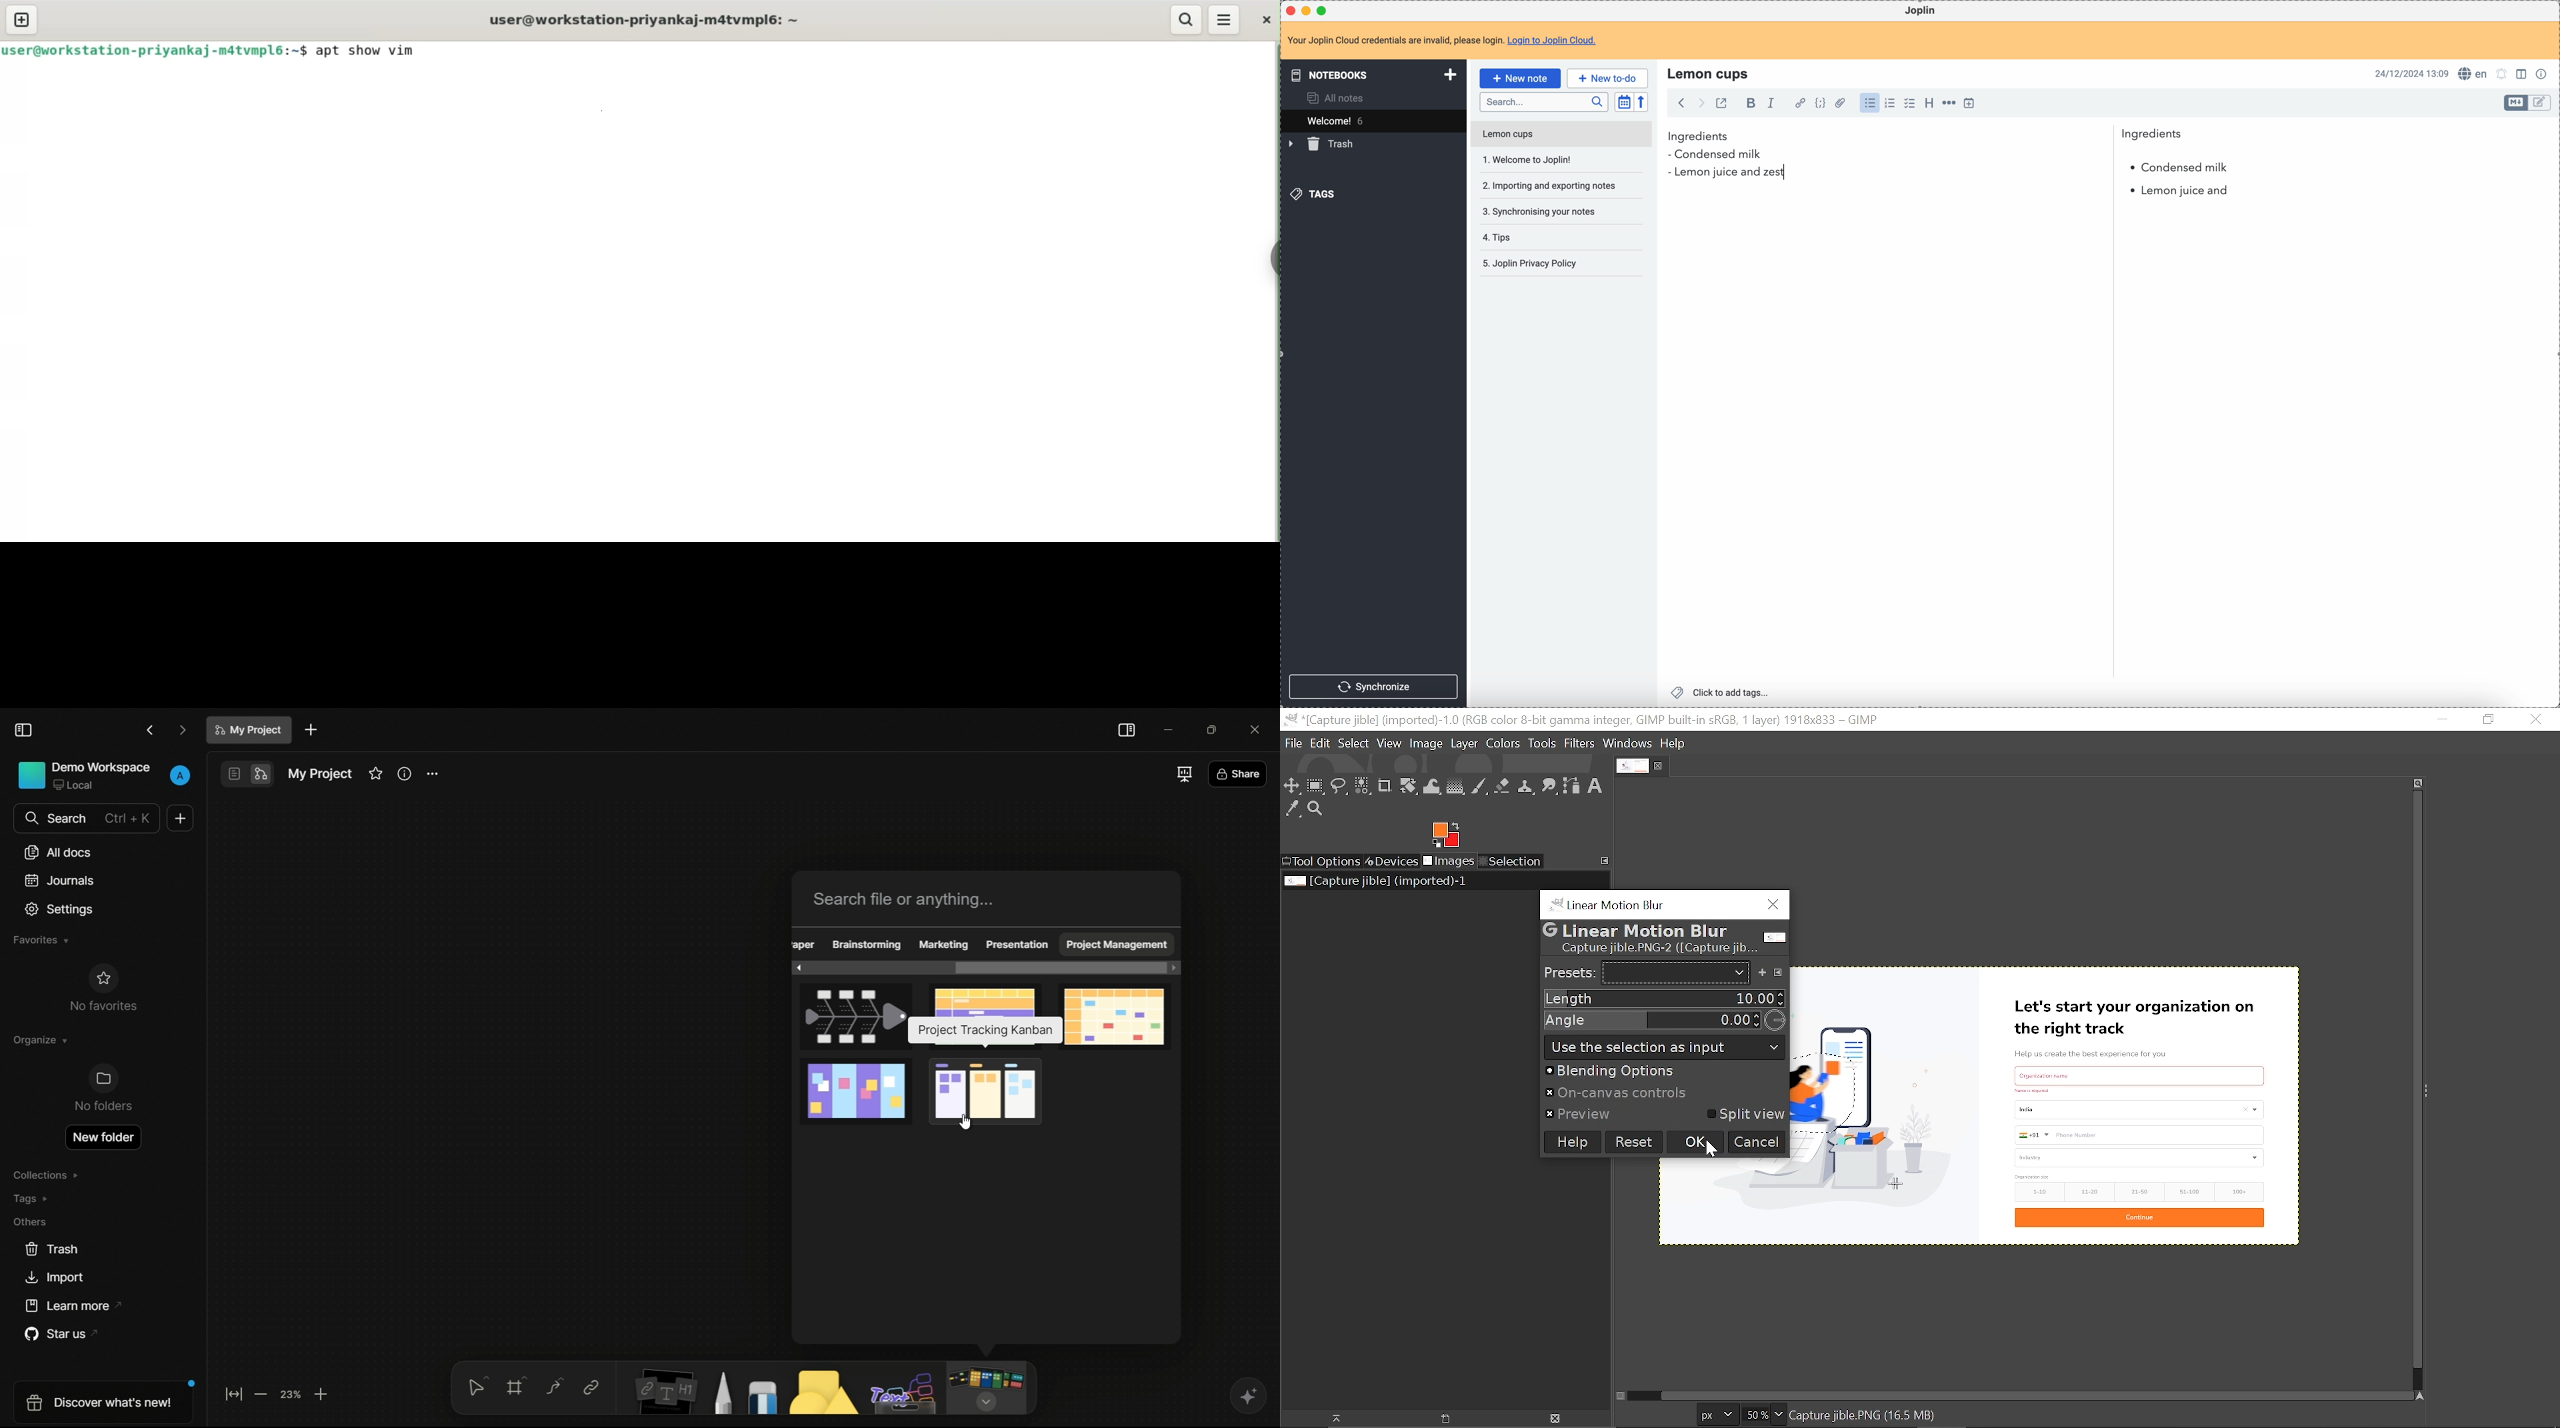  Describe the element at coordinates (1909, 103) in the screenshot. I see `check list` at that location.